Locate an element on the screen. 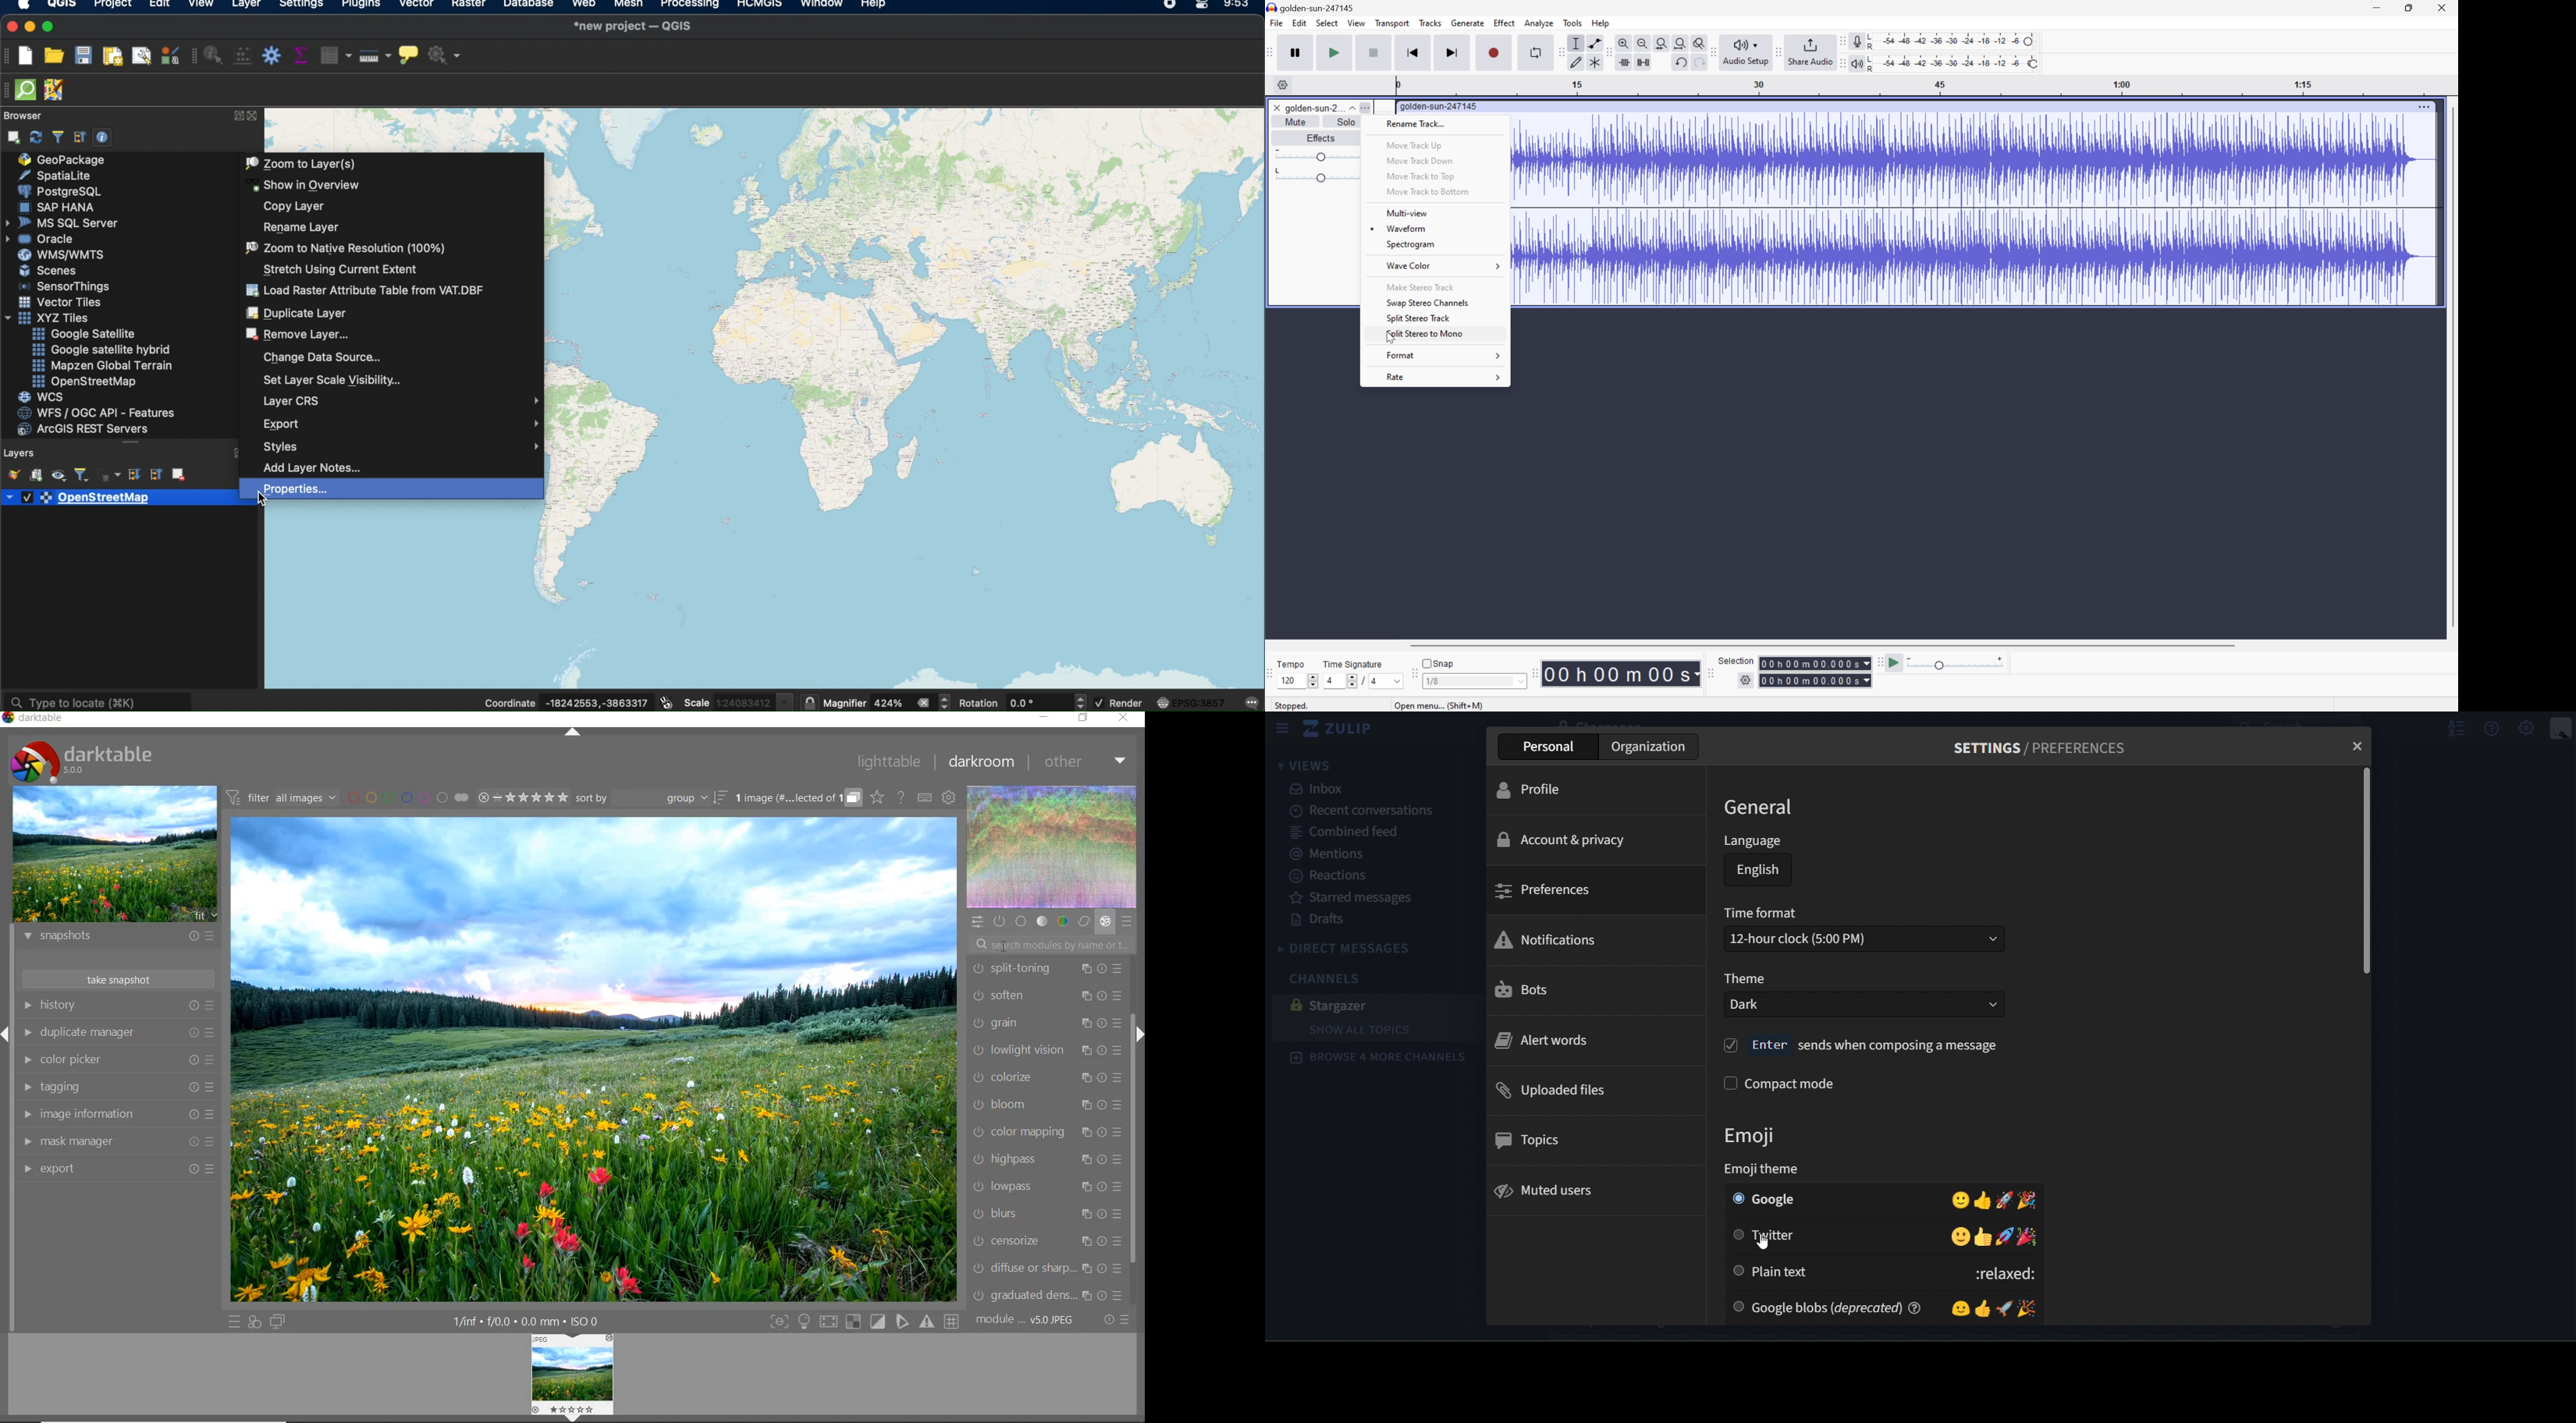 This screenshot has width=2576, height=1428. image information is located at coordinates (116, 1115).